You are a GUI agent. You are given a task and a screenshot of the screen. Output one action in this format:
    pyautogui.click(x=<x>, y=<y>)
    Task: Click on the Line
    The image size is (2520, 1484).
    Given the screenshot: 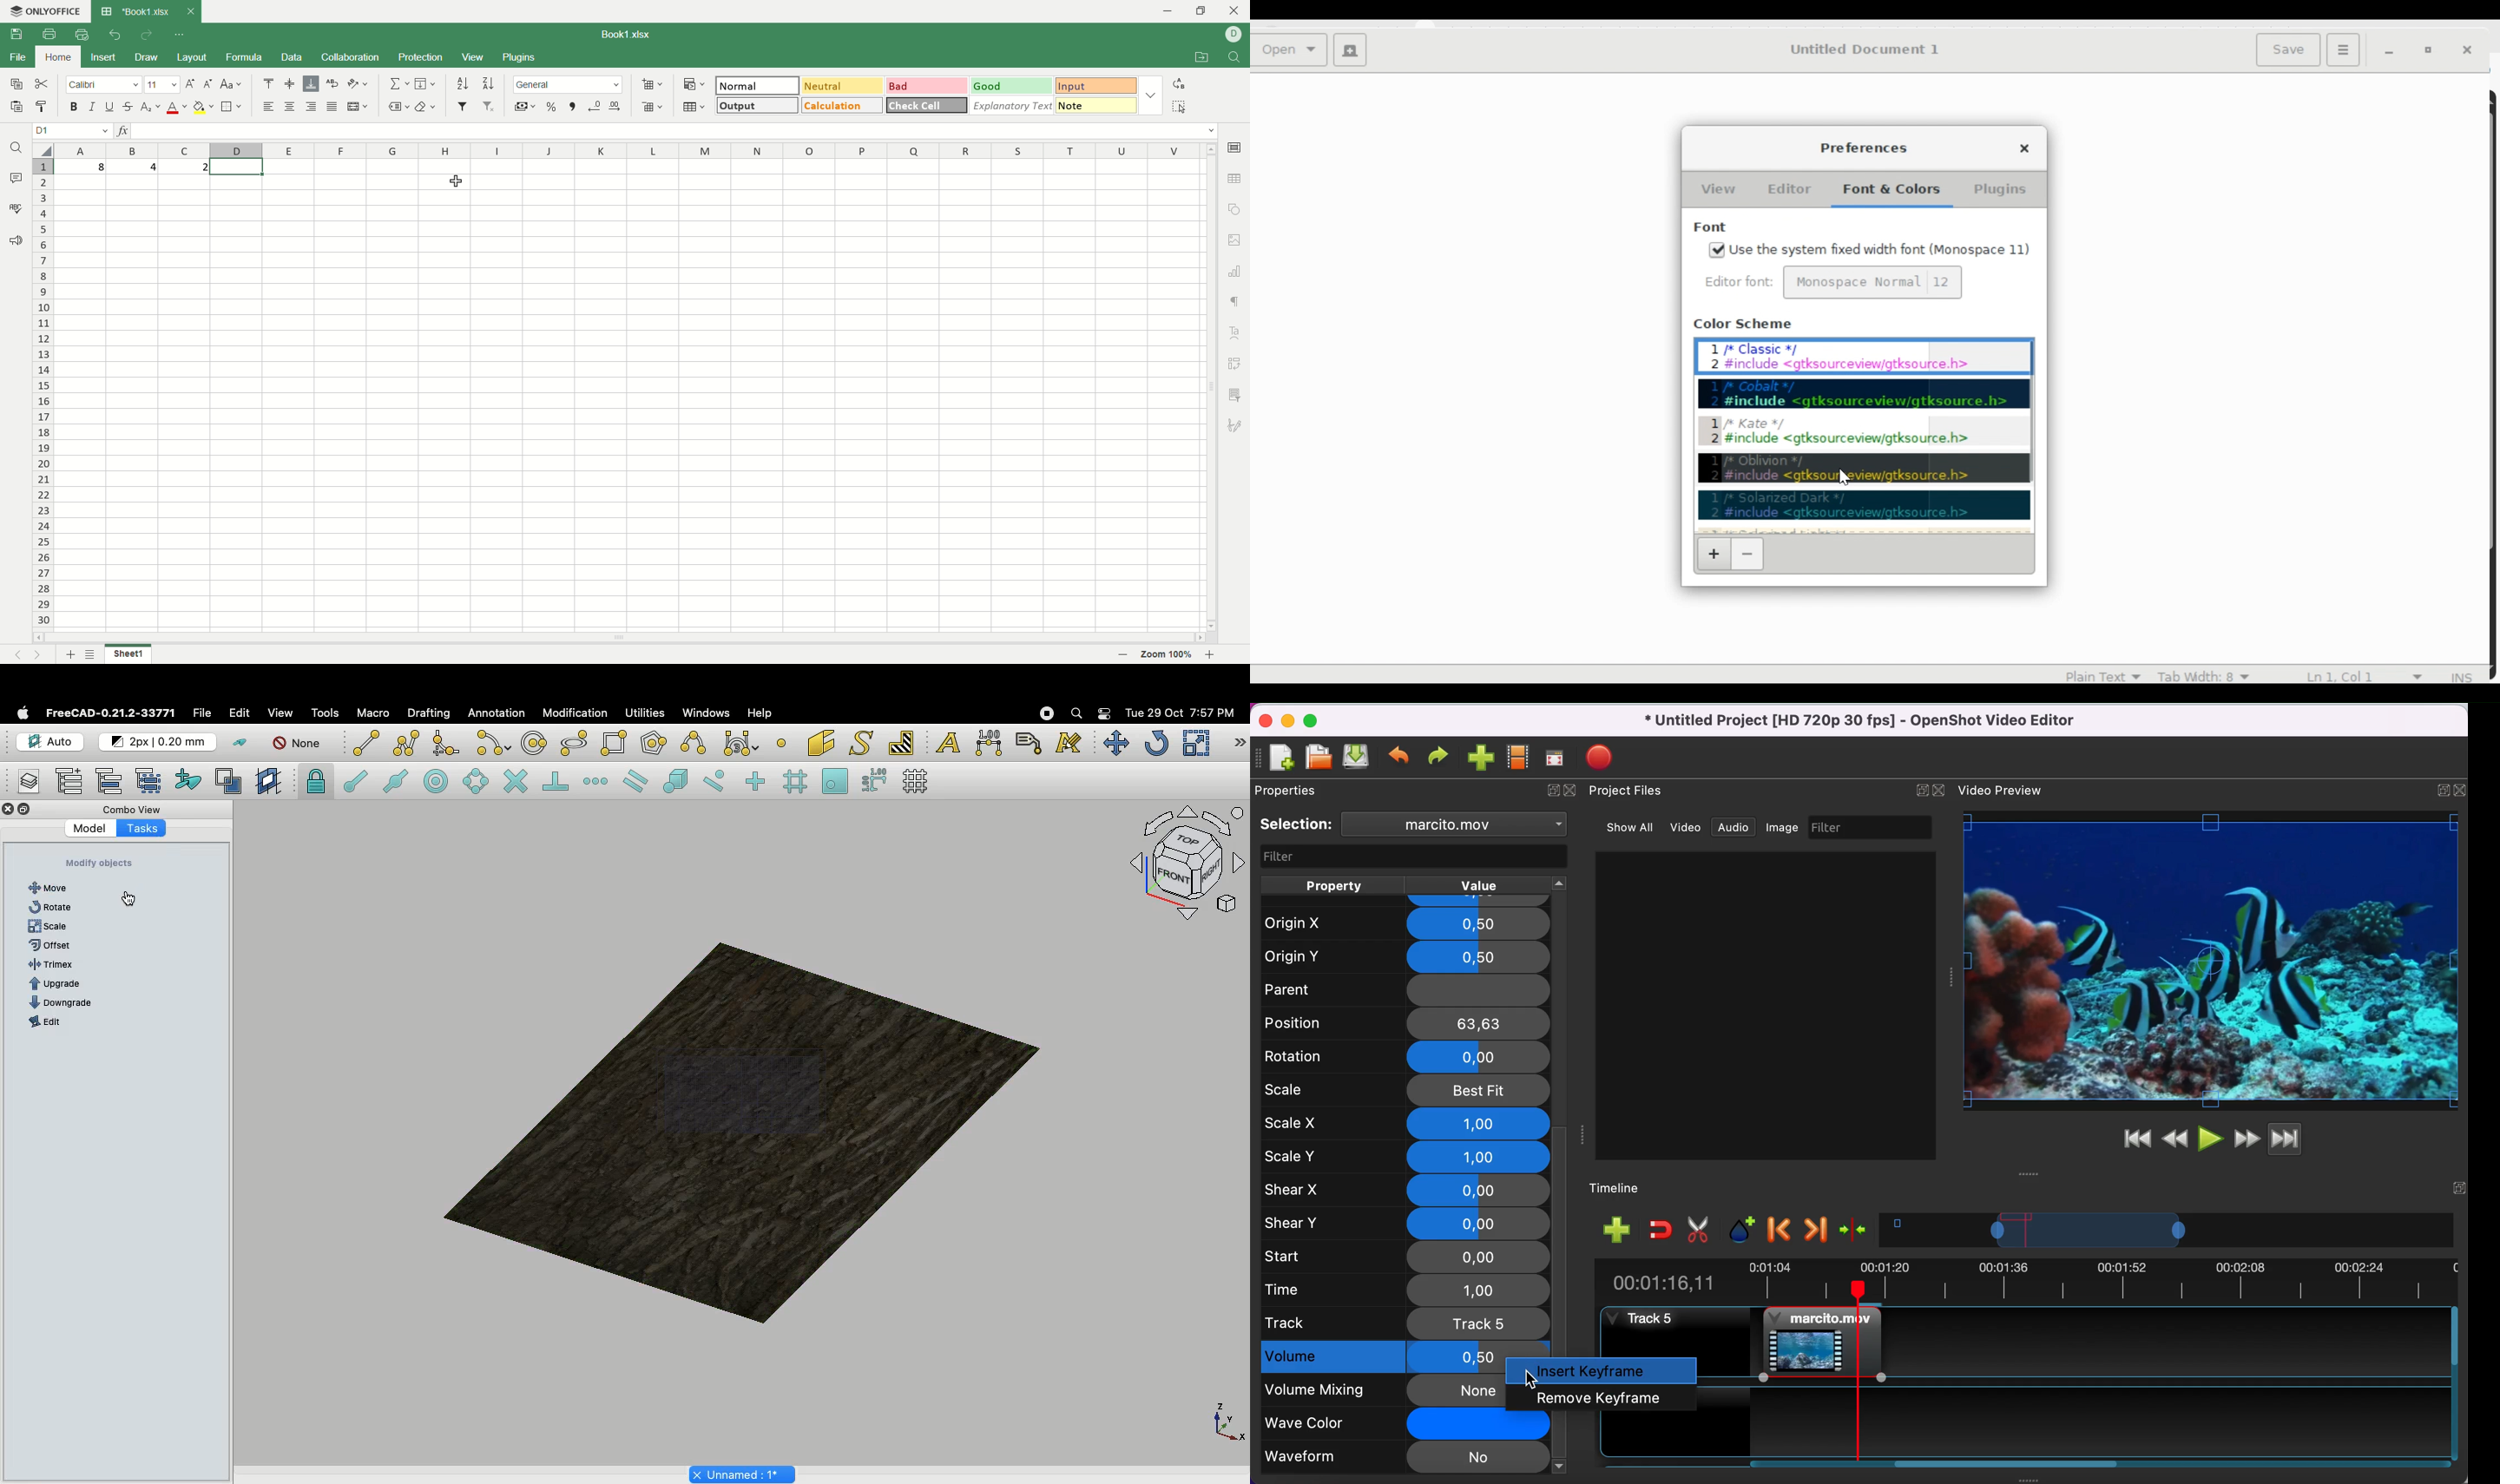 What is the action you would take?
    pyautogui.click(x=366, y=743)
    